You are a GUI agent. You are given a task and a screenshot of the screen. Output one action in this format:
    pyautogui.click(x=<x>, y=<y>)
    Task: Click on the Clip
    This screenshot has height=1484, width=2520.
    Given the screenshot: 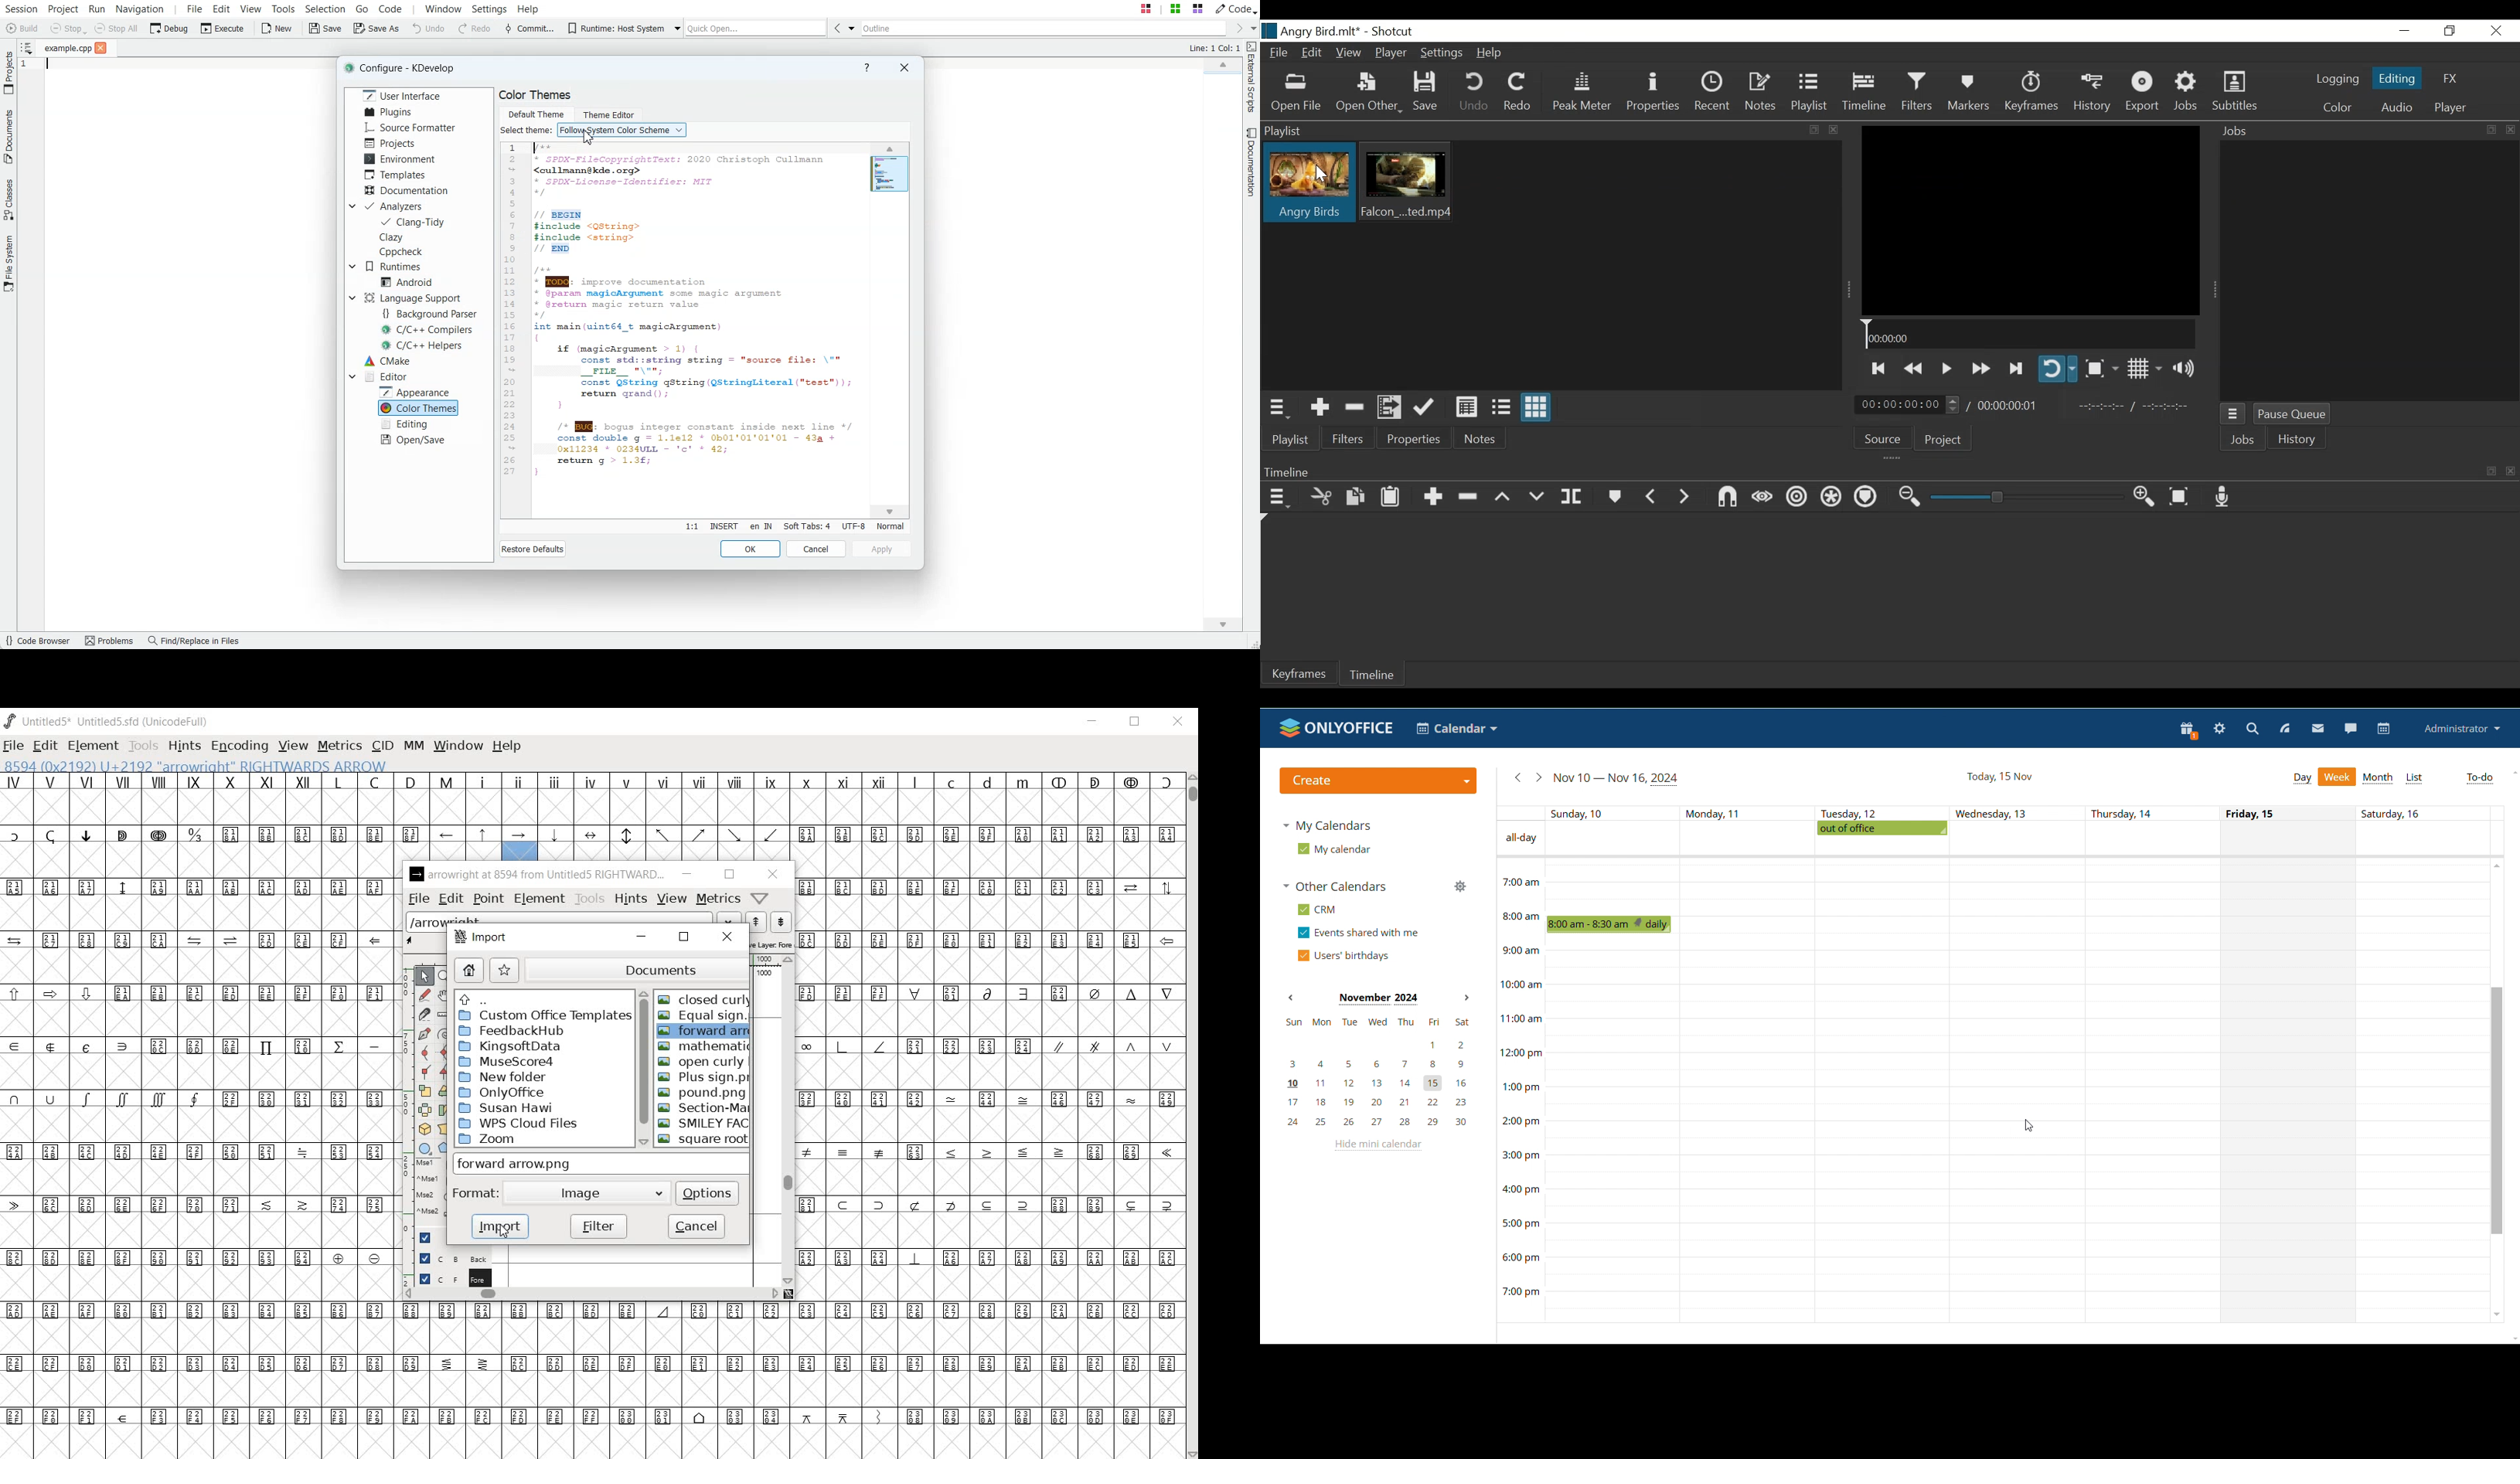 What is the action you would take?
    pyautogui.click(x=1309, y=184)
    